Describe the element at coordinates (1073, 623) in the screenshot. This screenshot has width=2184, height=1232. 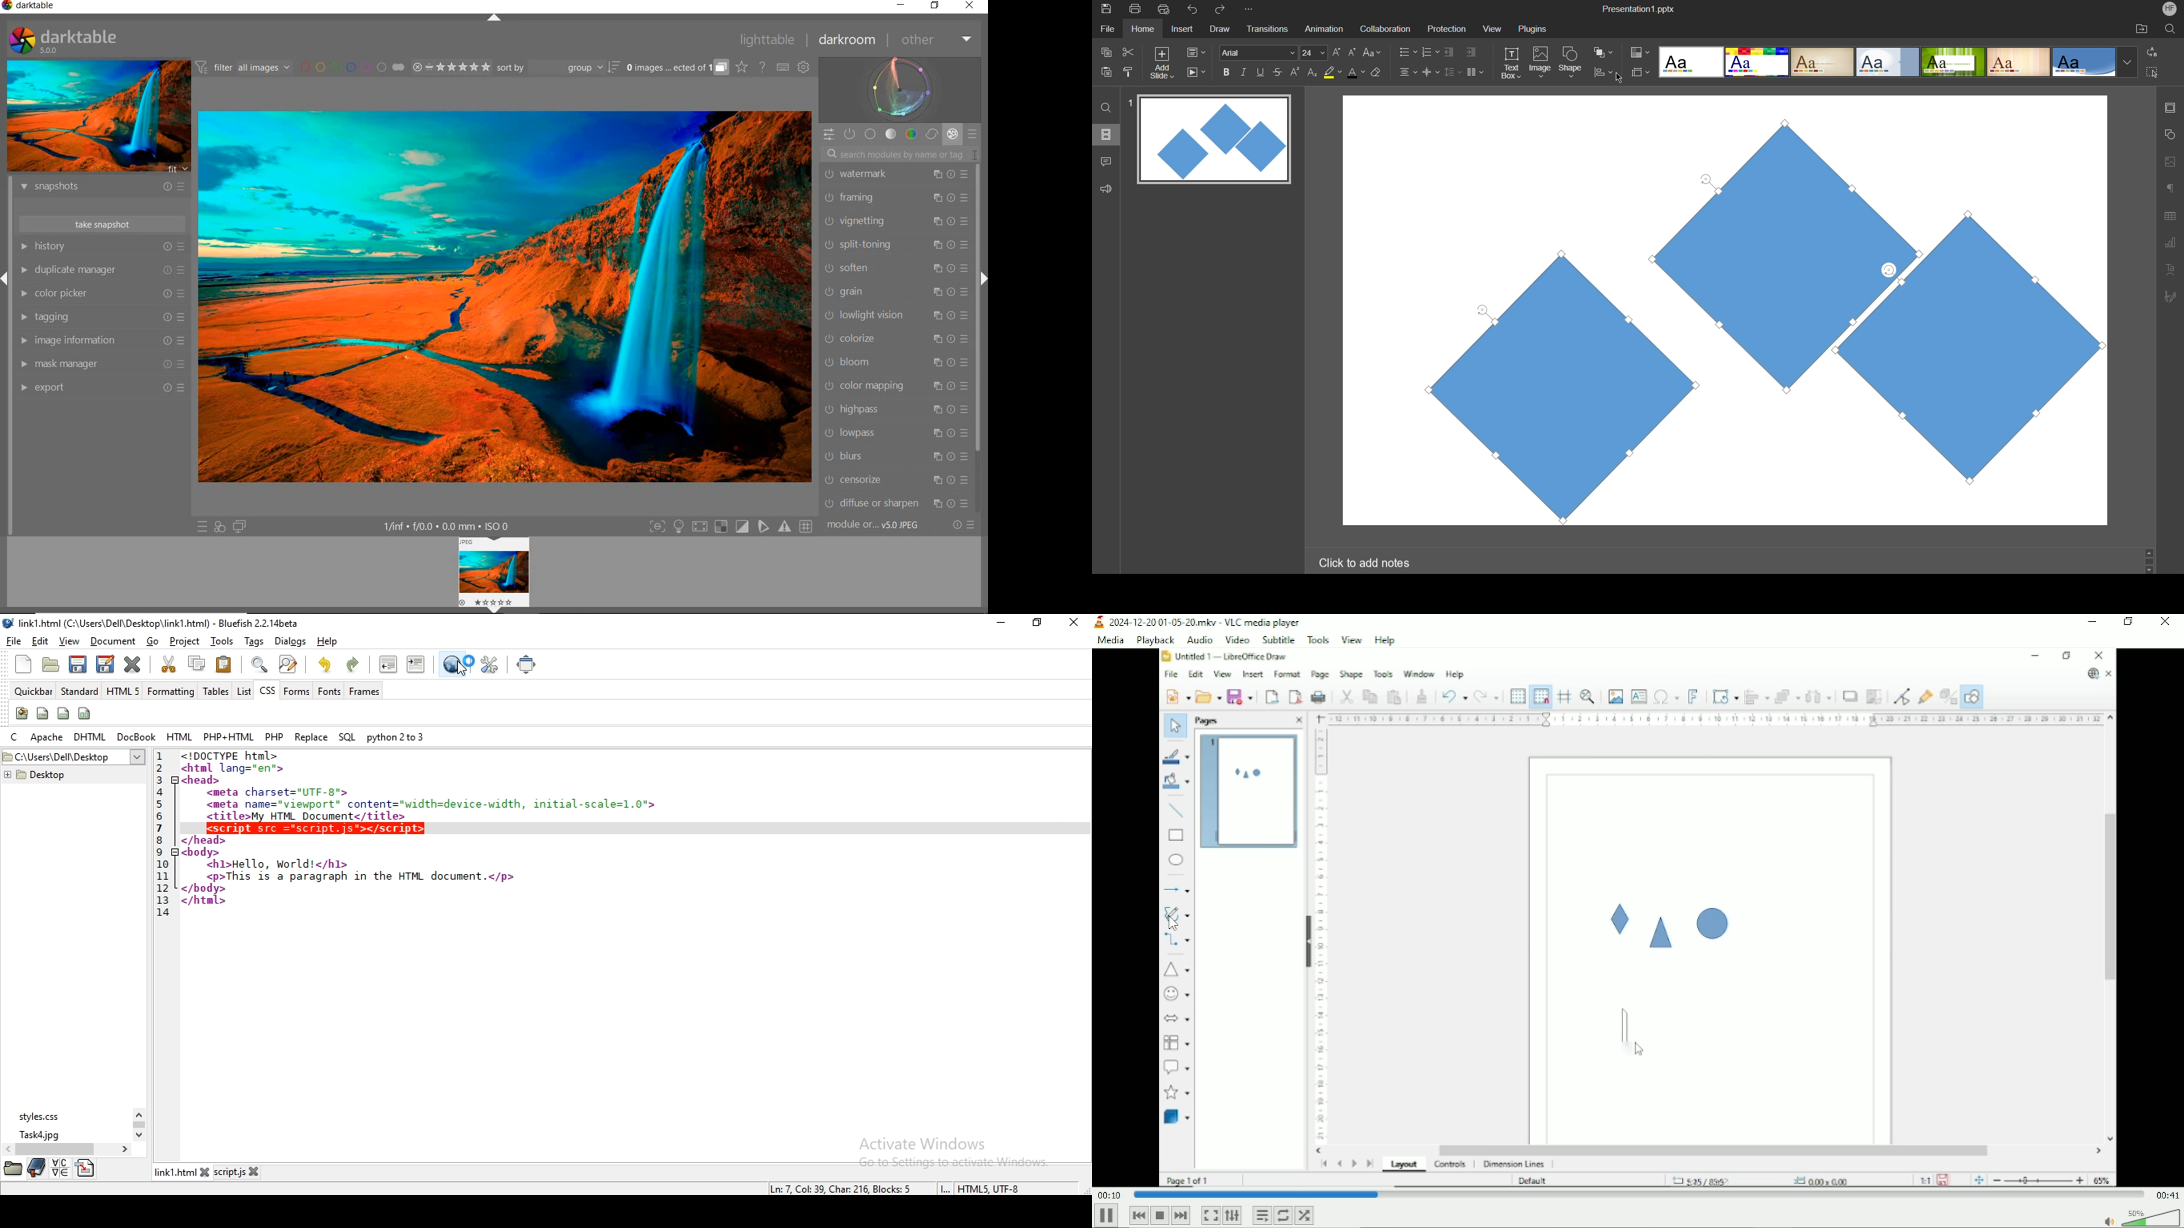
I see `close` at that location.